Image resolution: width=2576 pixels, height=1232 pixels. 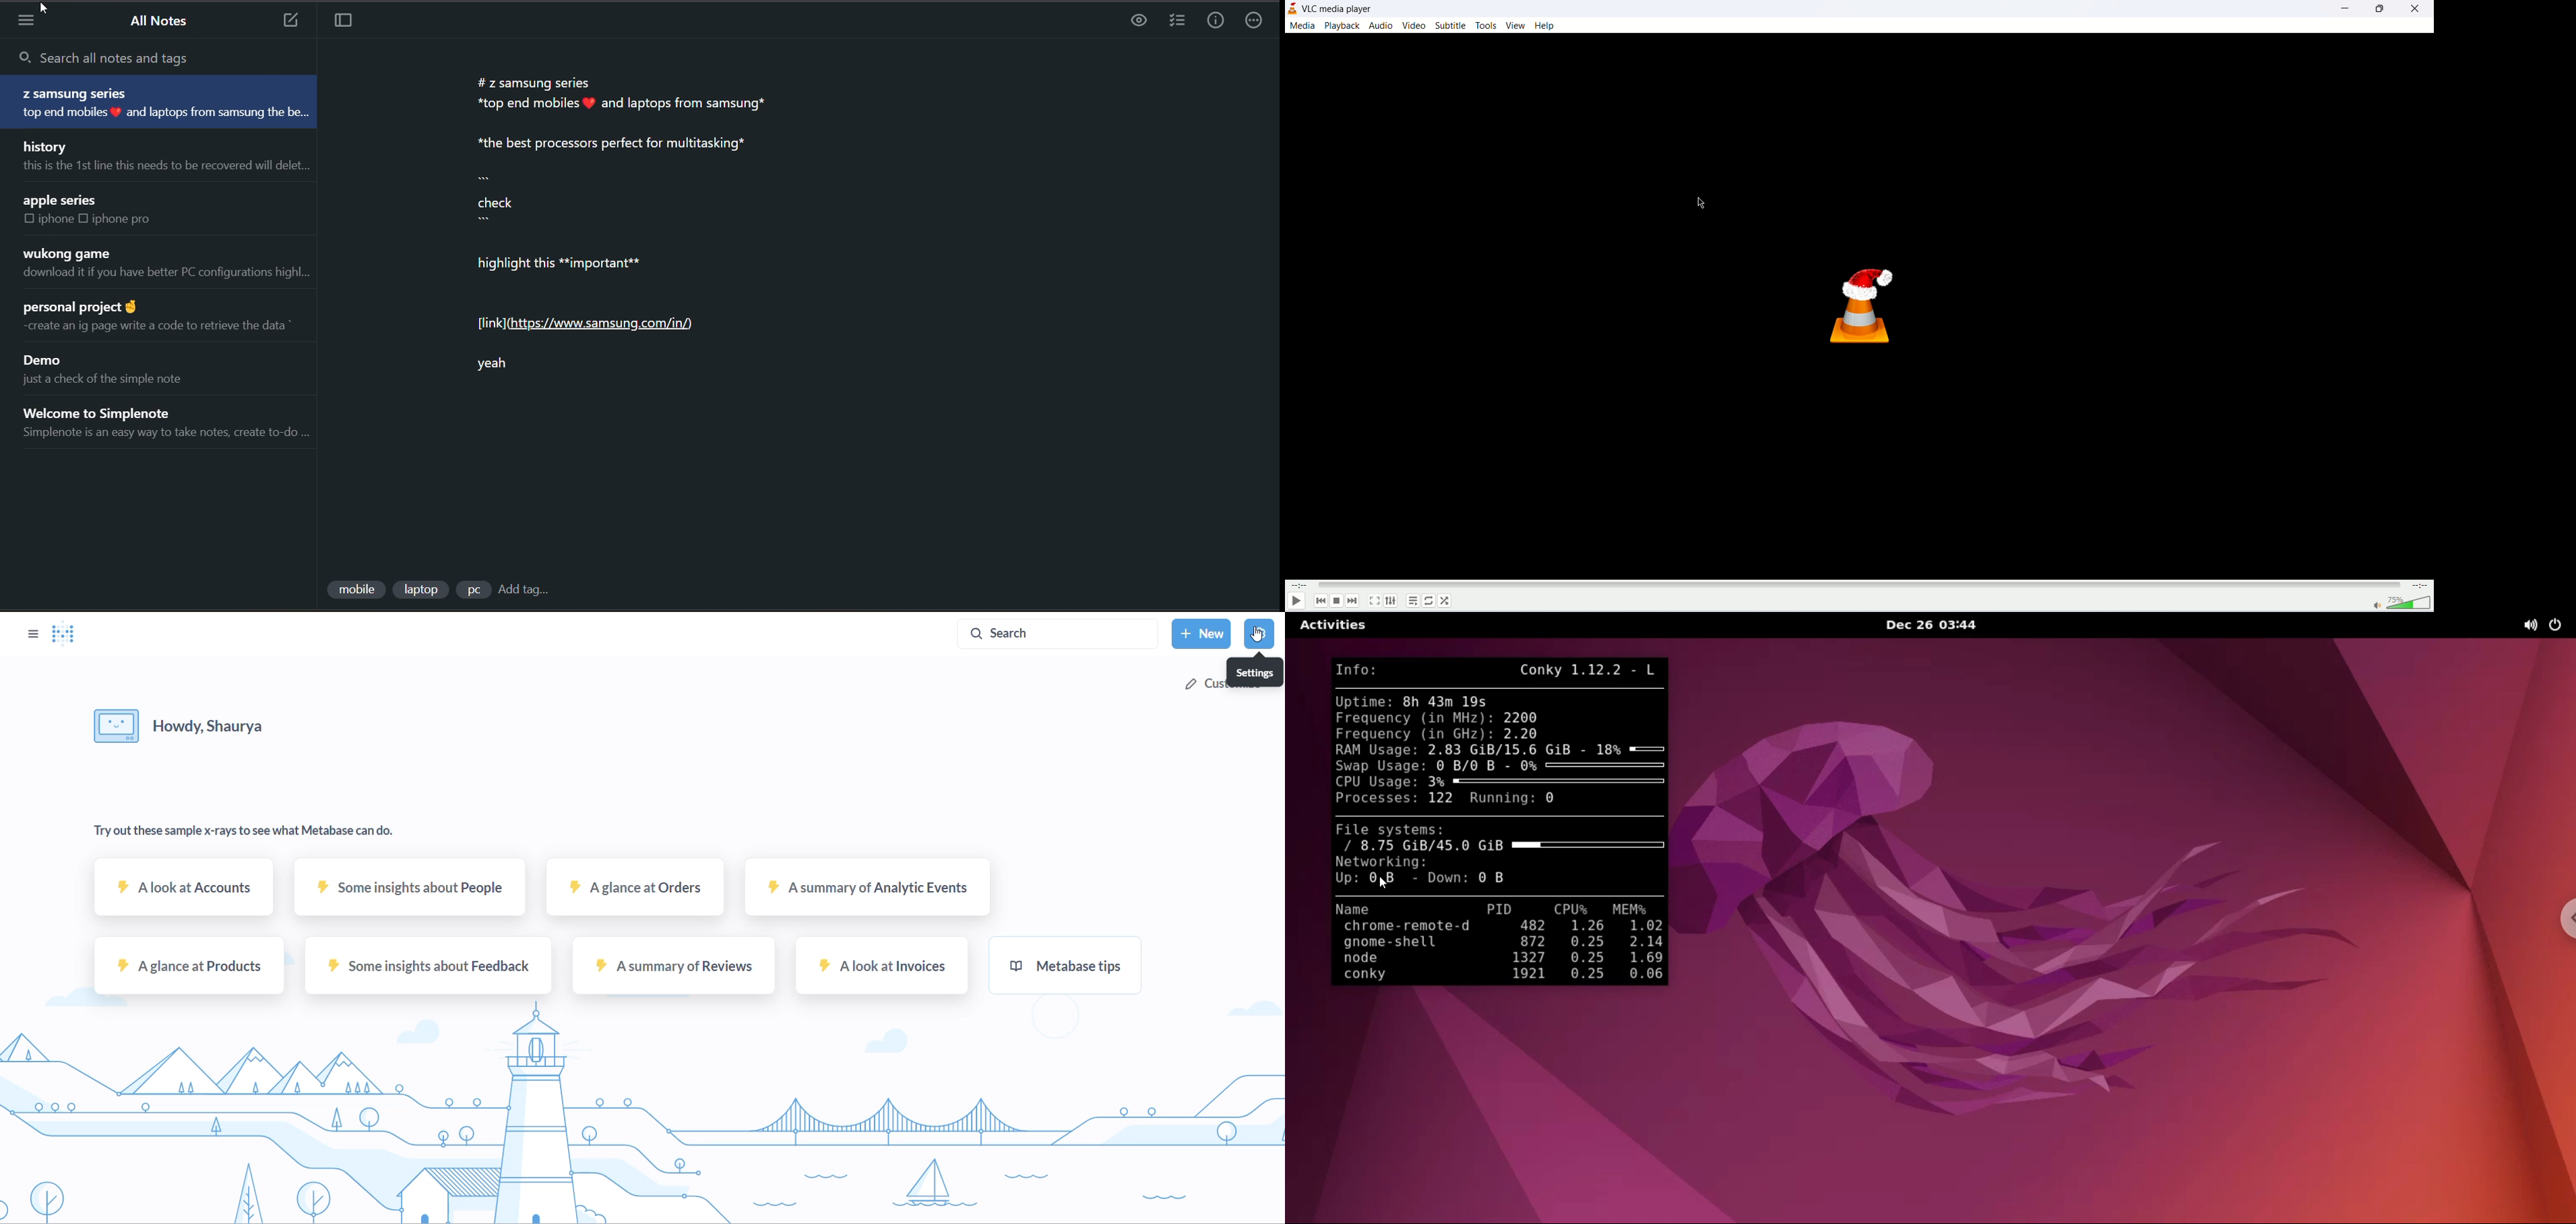 What do you see at coordinates (1381, 26) in the screenshot?
I see `audio` at bounding box center [1381, 26].